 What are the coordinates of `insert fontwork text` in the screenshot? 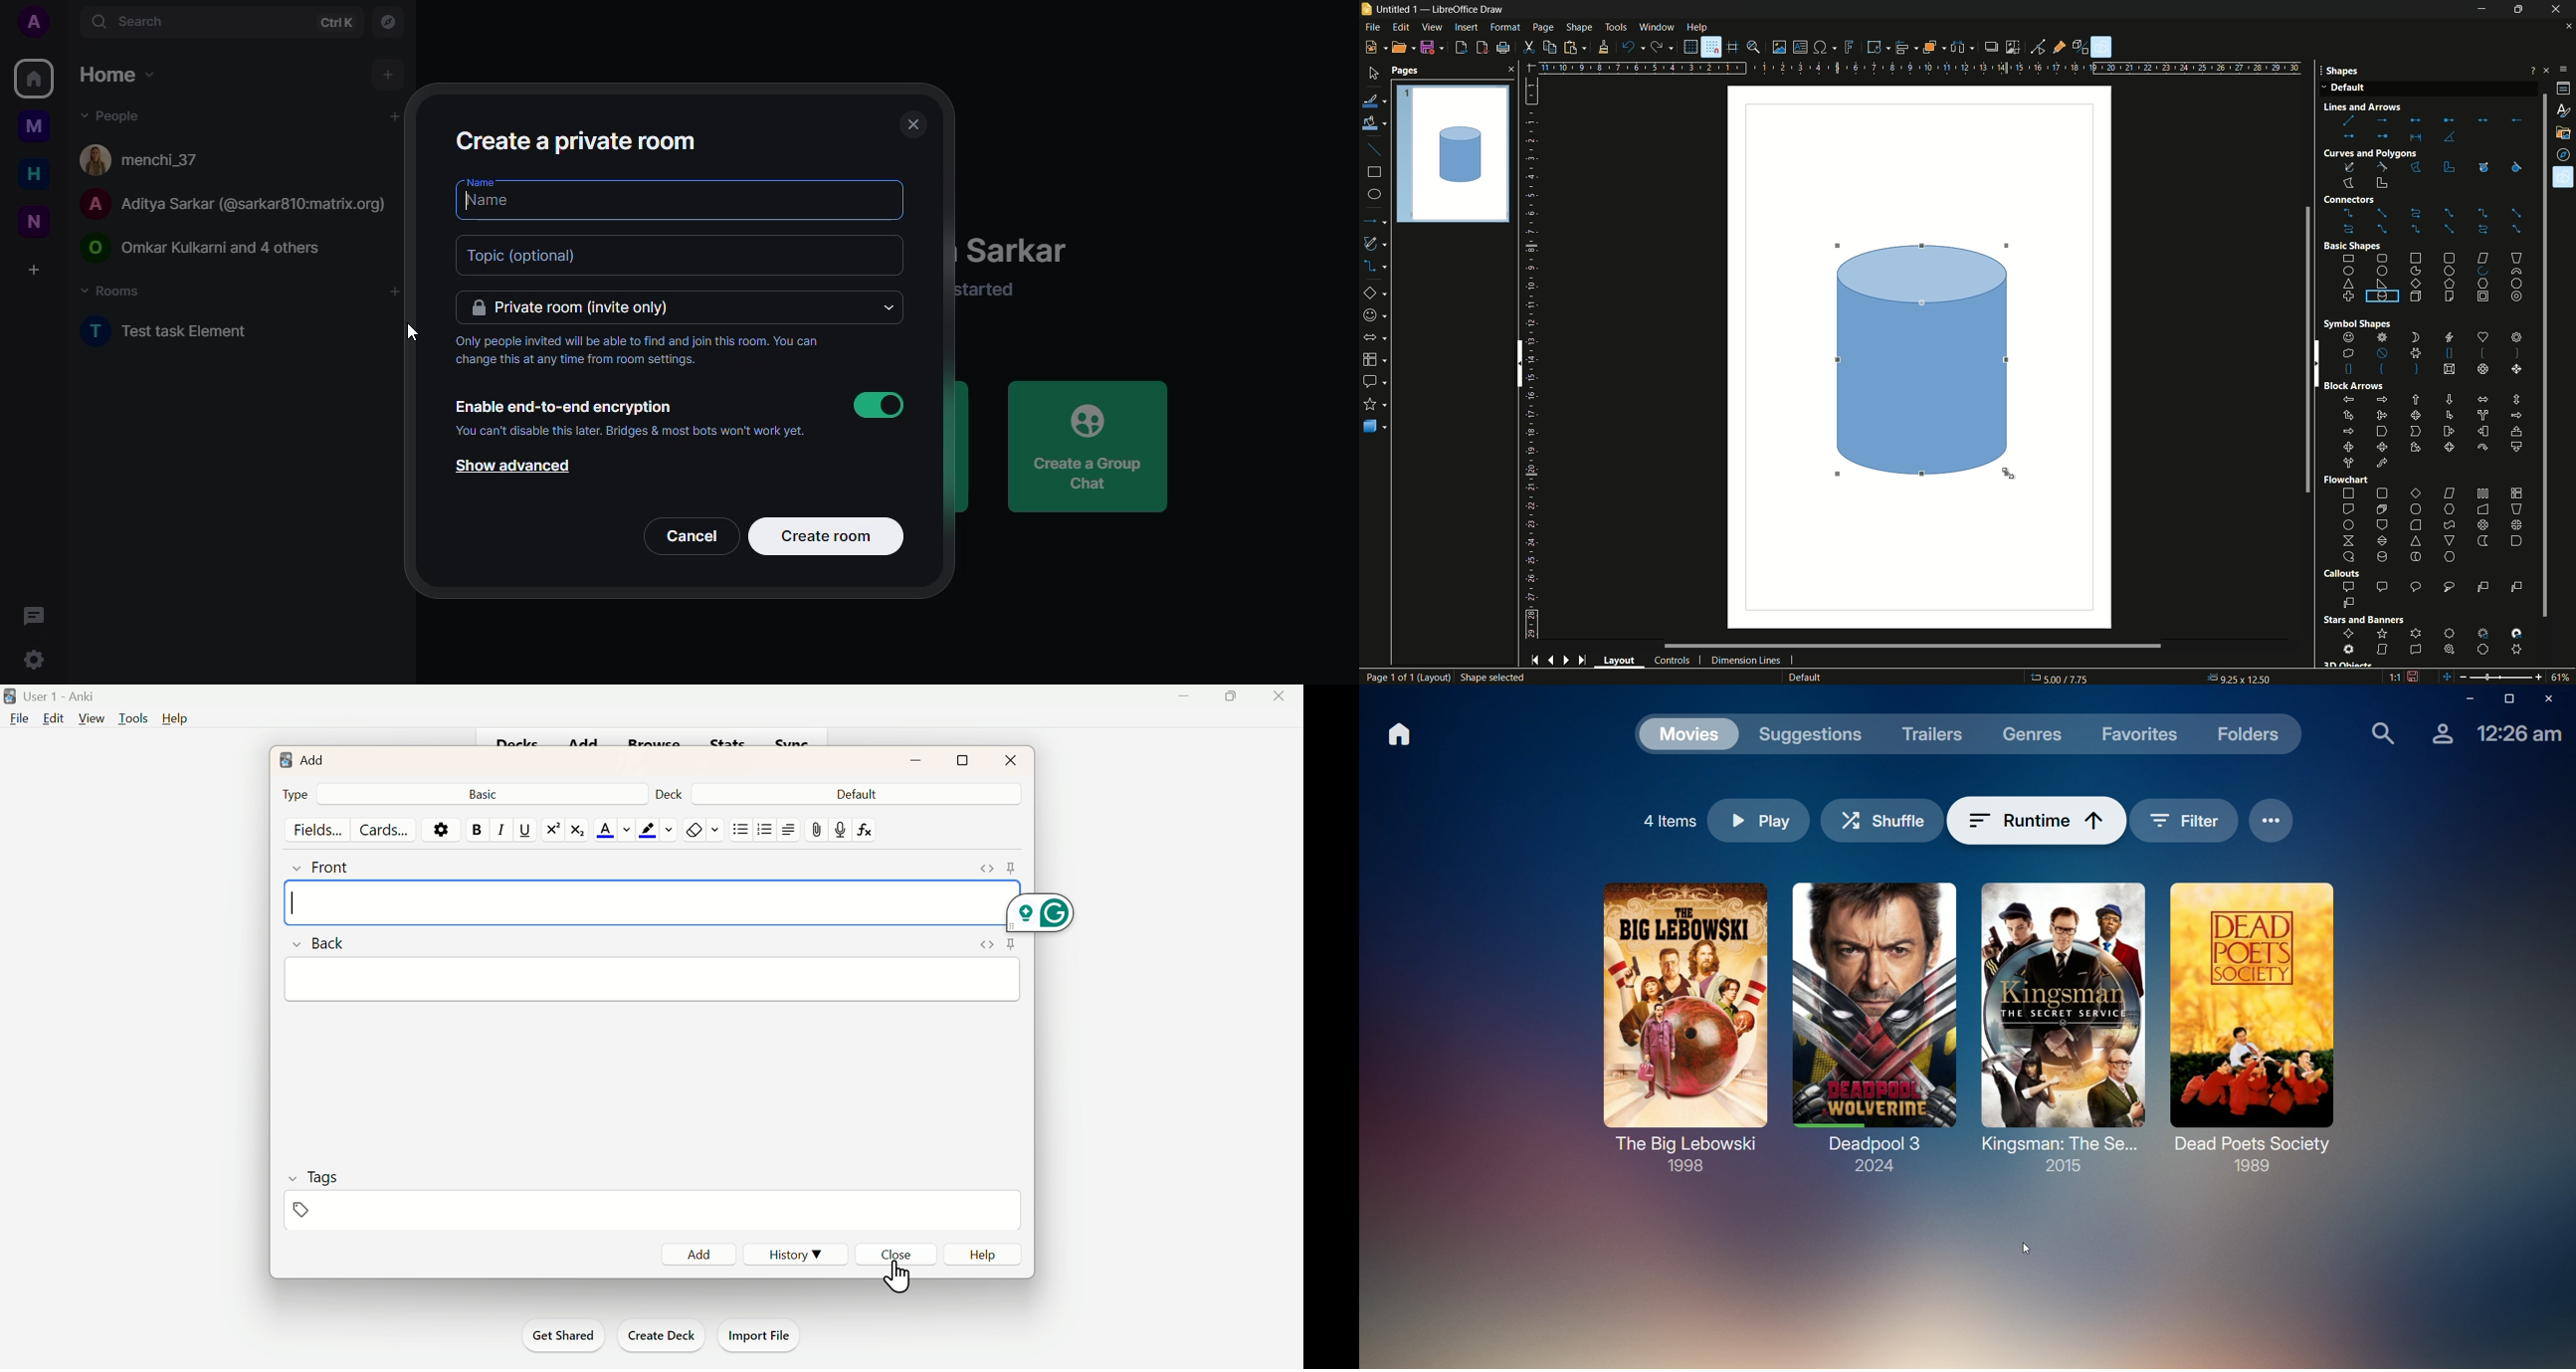 It's located at (1850, 47).